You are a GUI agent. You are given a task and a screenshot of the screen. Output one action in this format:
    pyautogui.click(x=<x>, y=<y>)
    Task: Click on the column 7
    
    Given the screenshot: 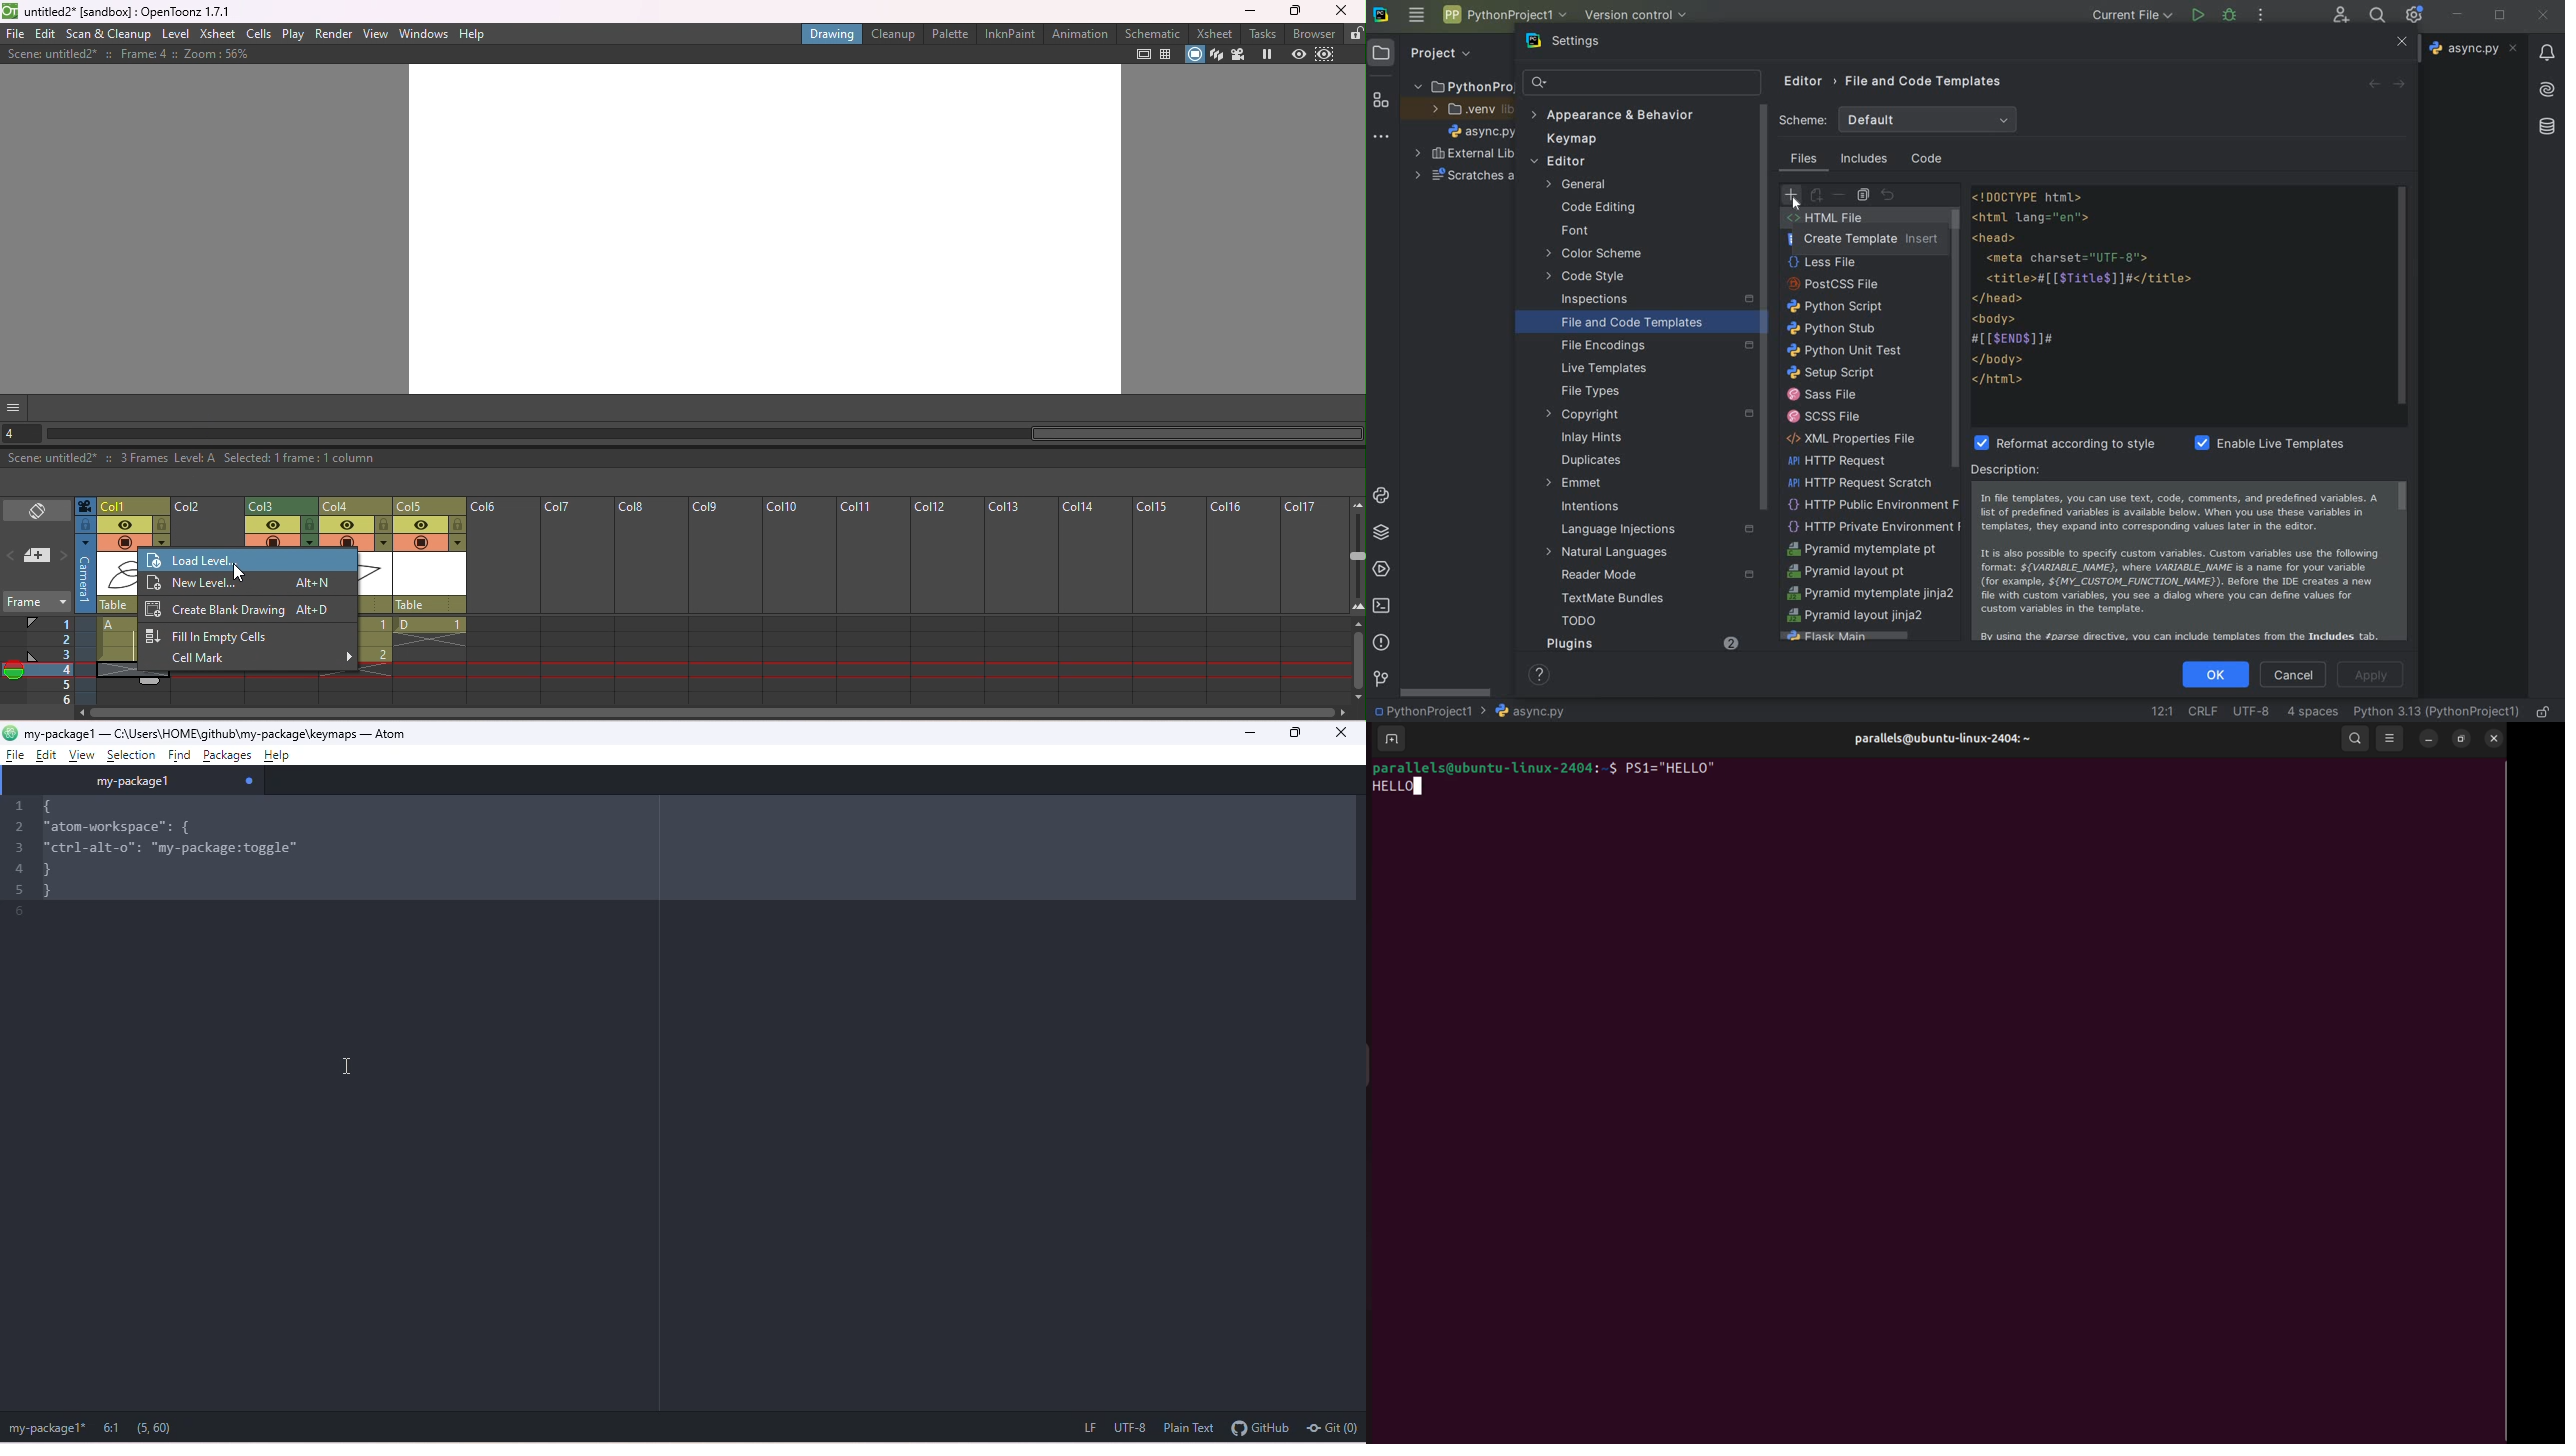 What is the action you would take?
    pyautogui.click(x=576, y=601)
    